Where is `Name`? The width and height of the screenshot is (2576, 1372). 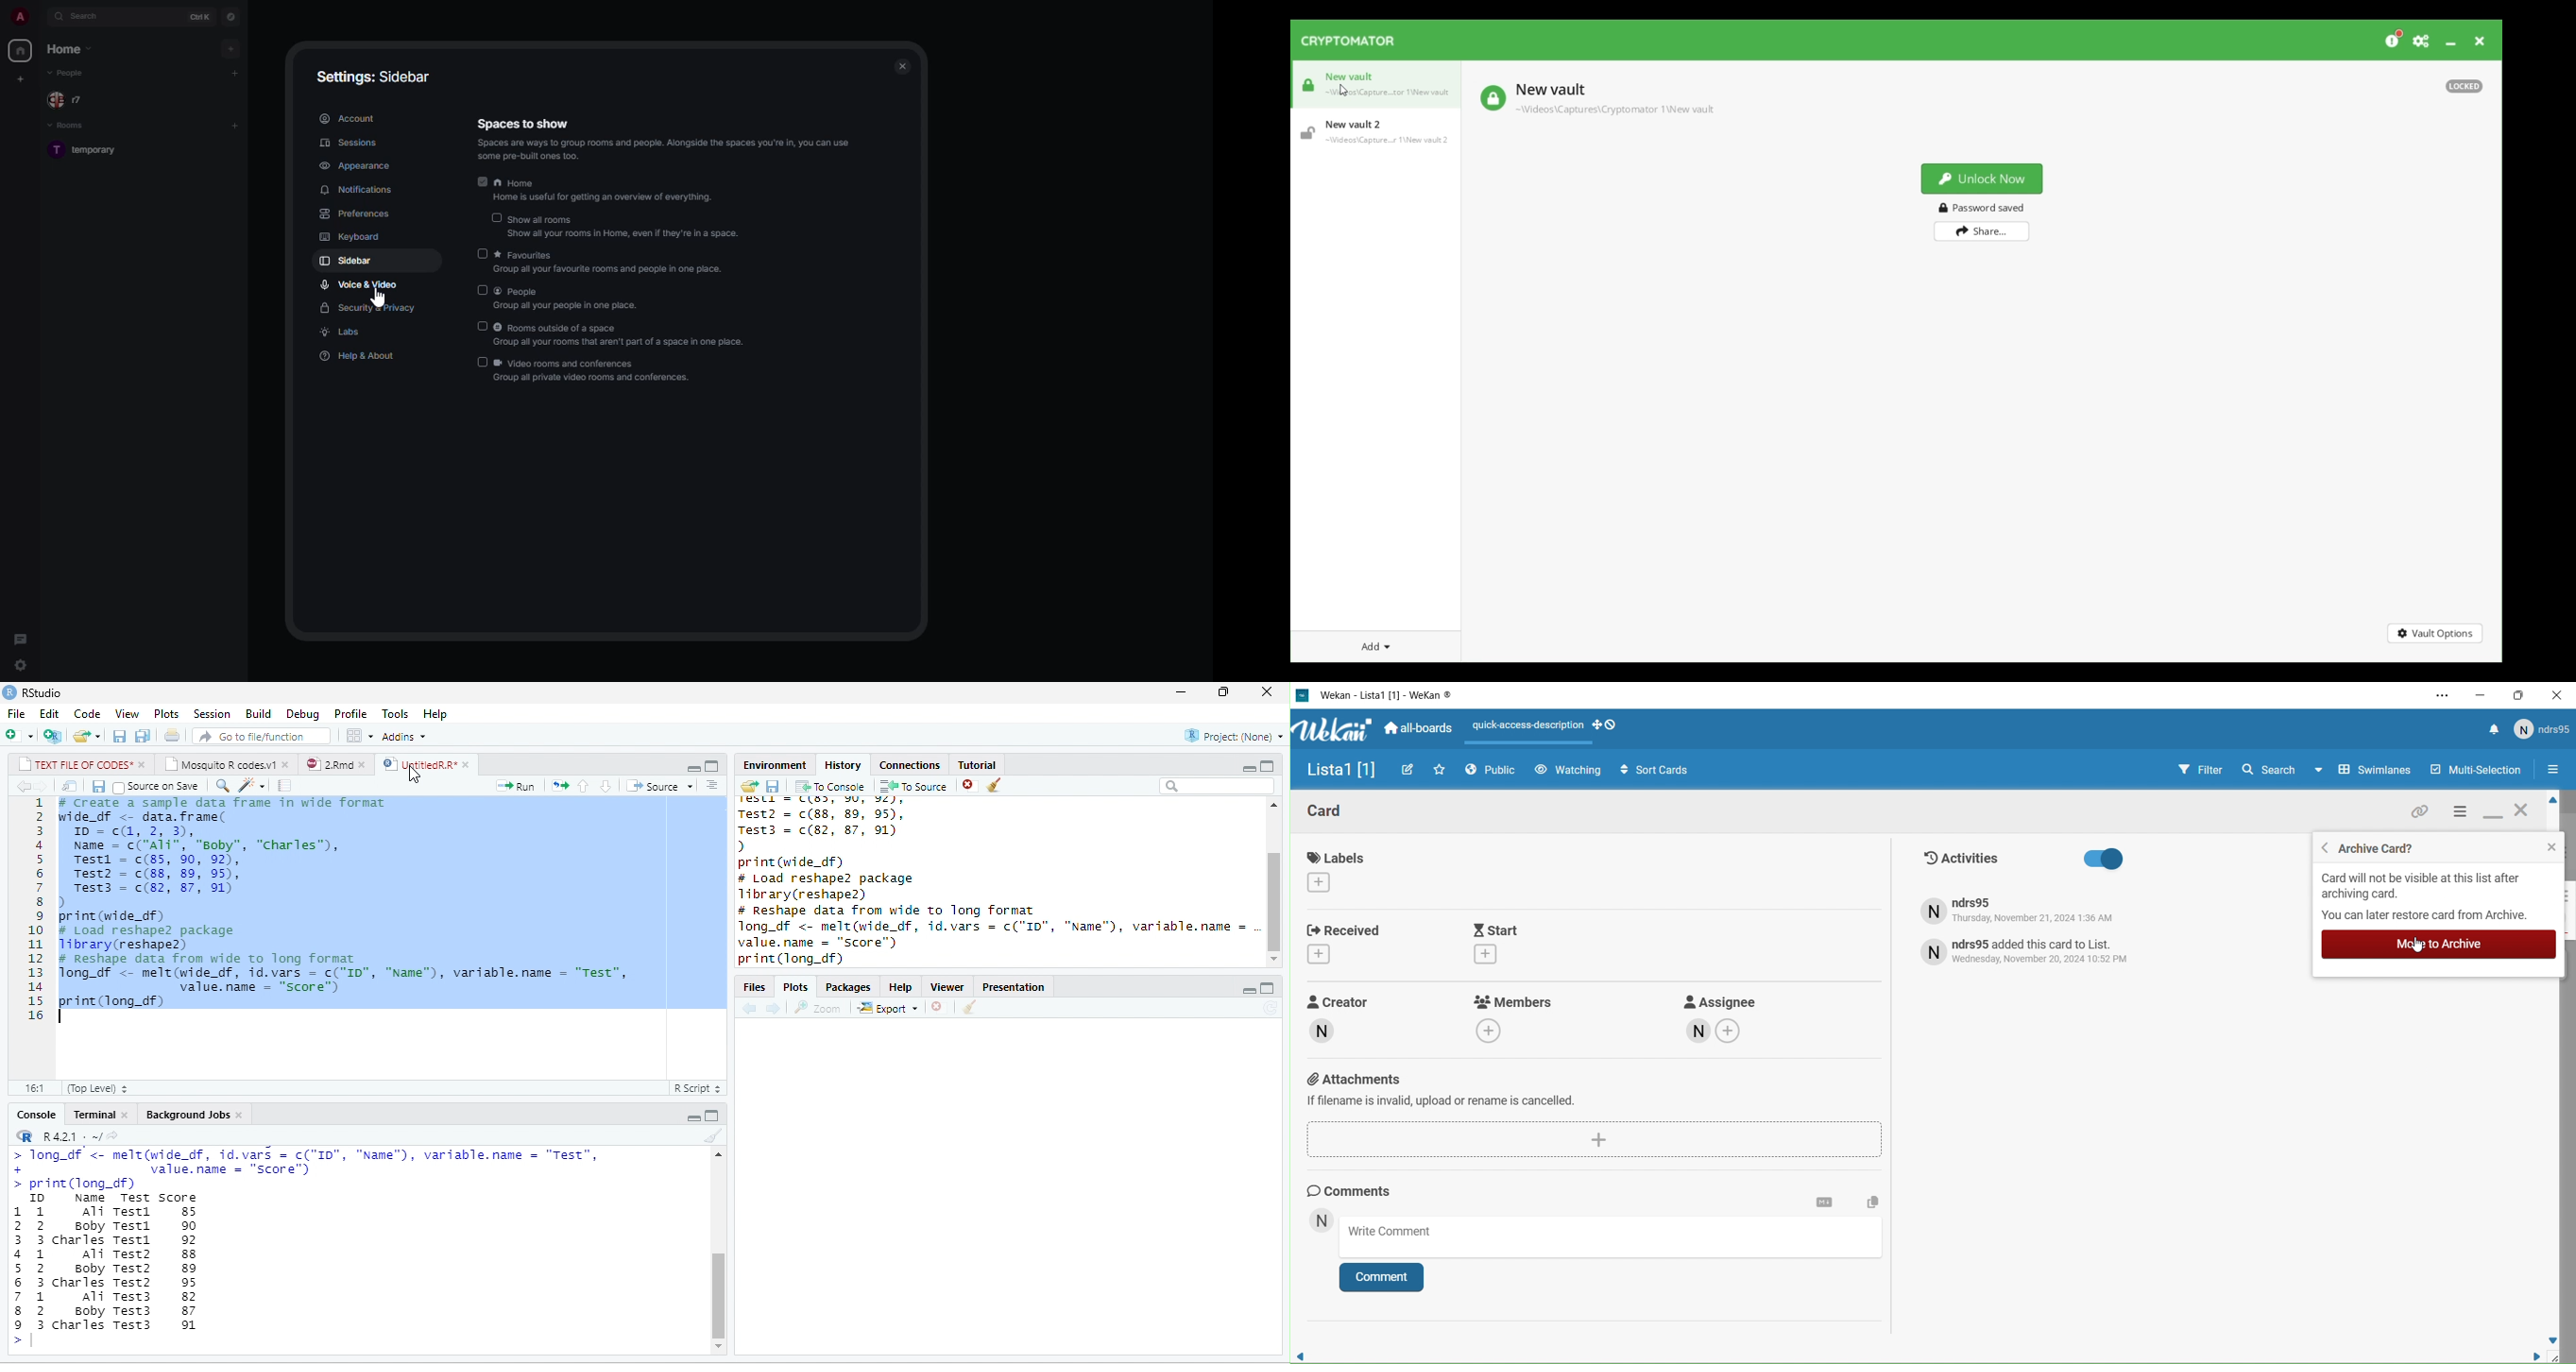 Name is located at coordinates (89, 1198).